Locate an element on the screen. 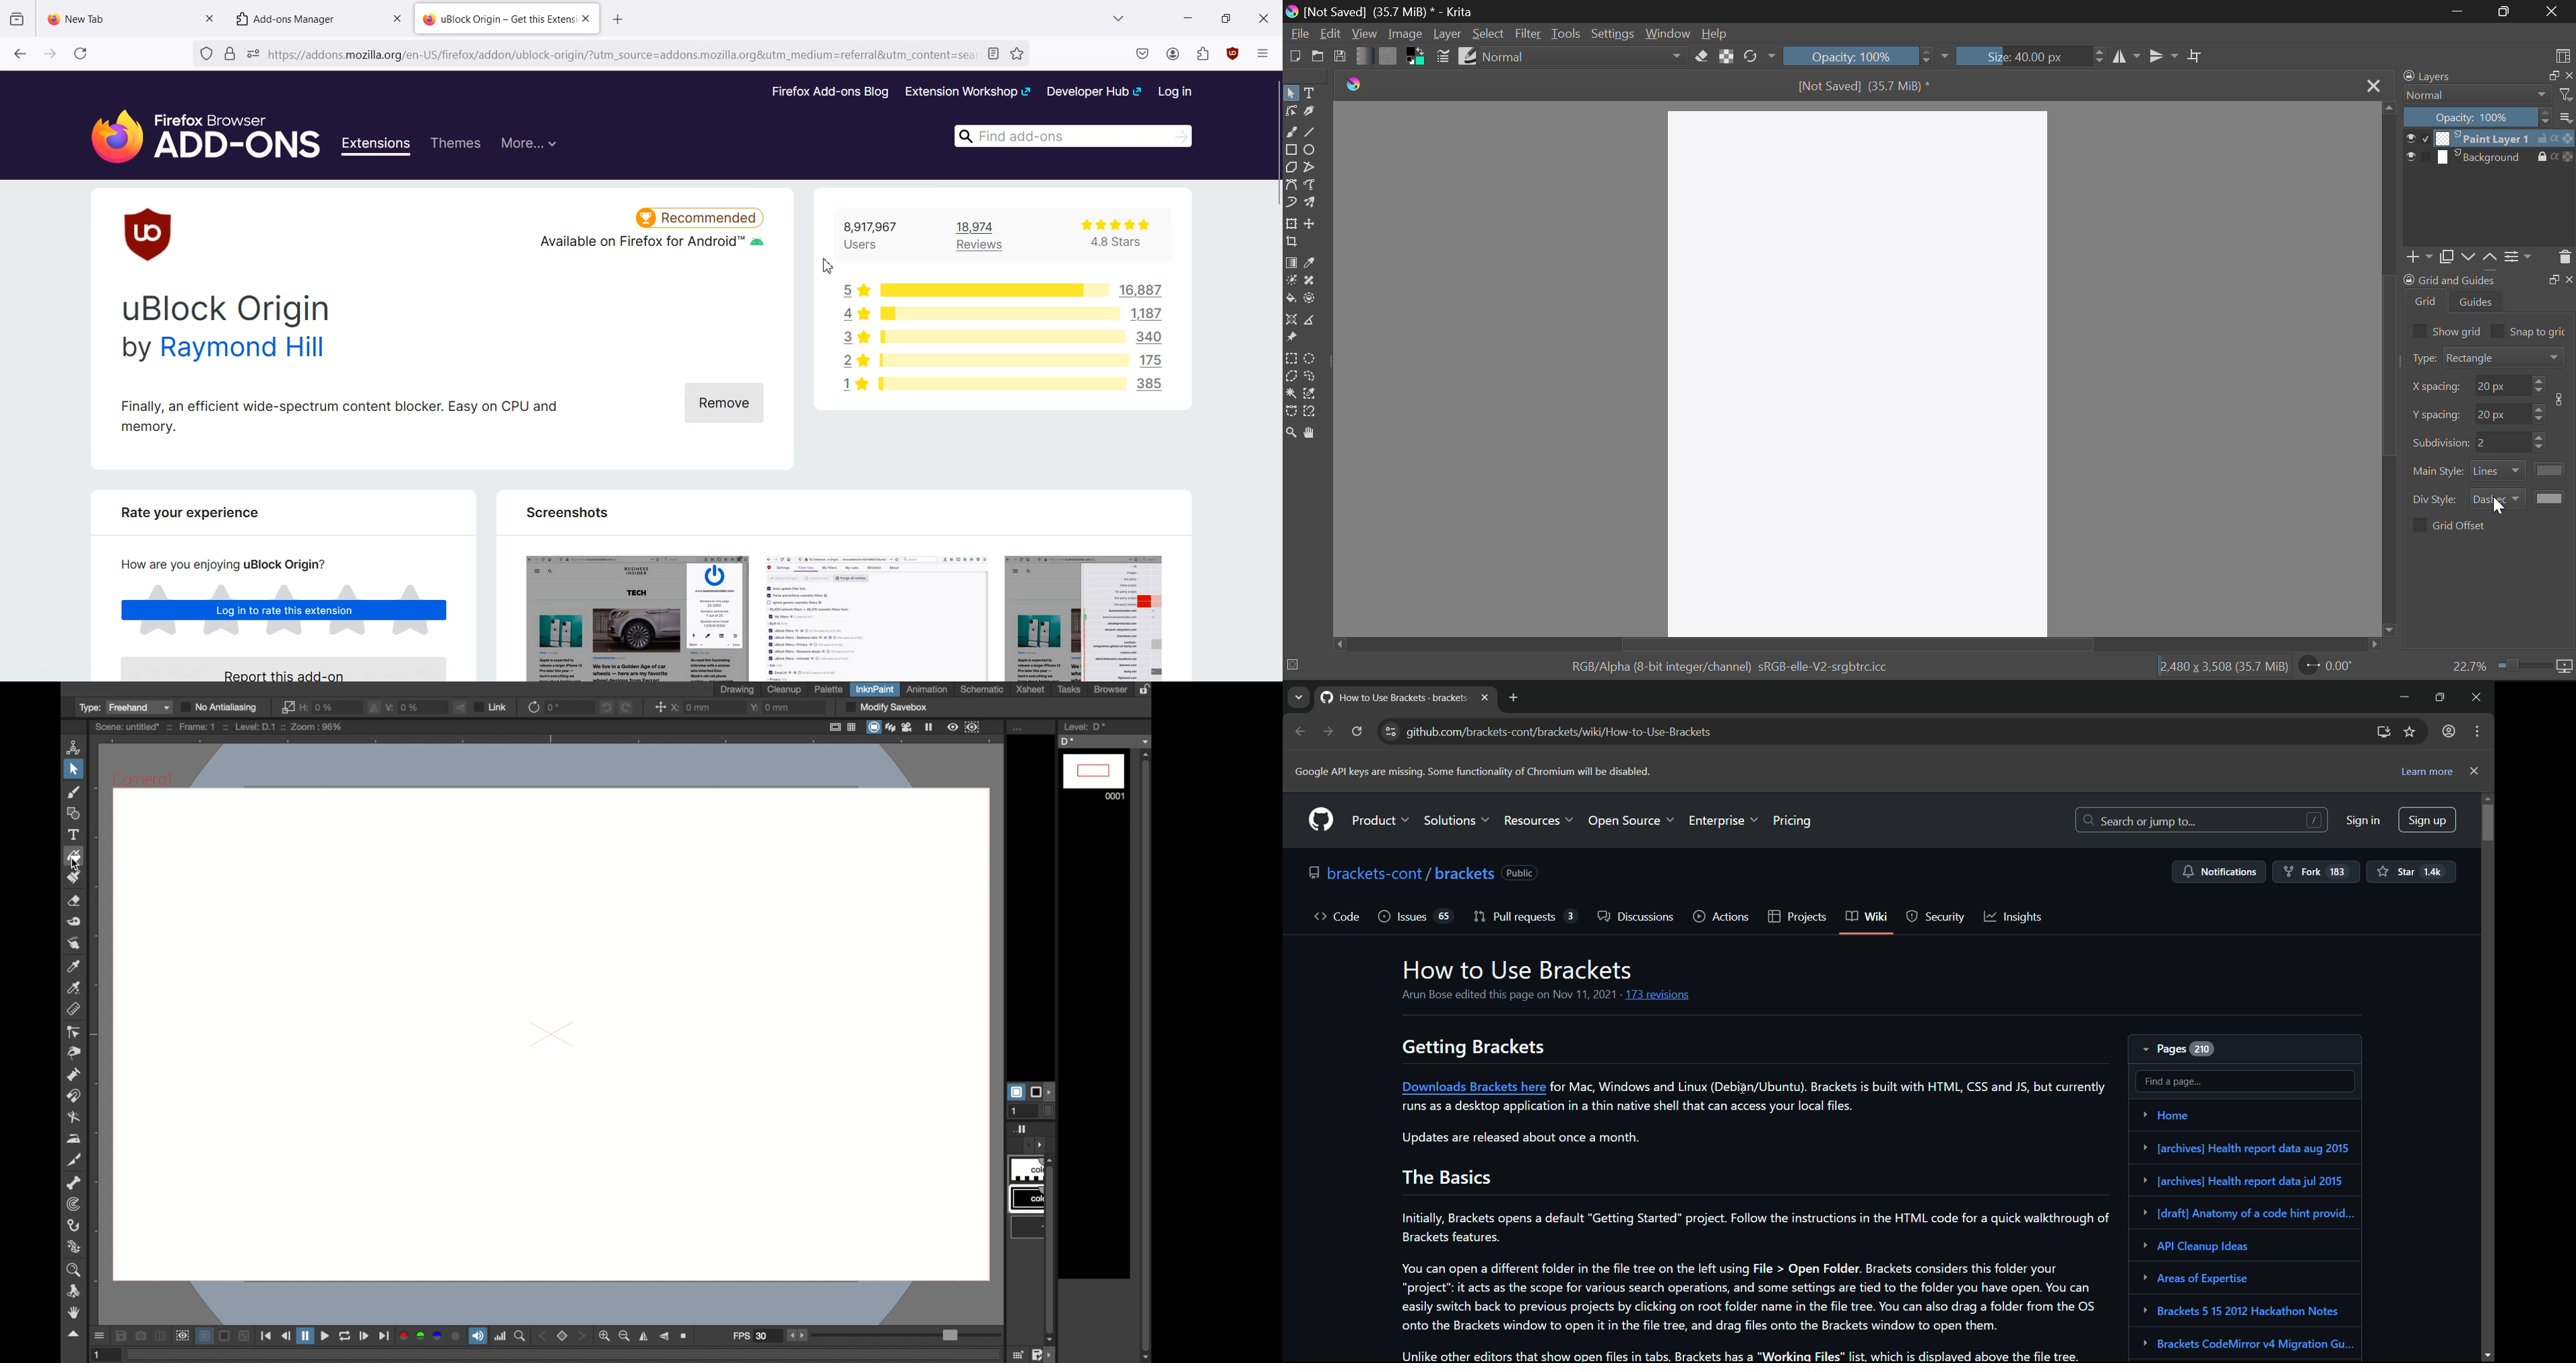  sub division is located at coordinates (2502, 442).